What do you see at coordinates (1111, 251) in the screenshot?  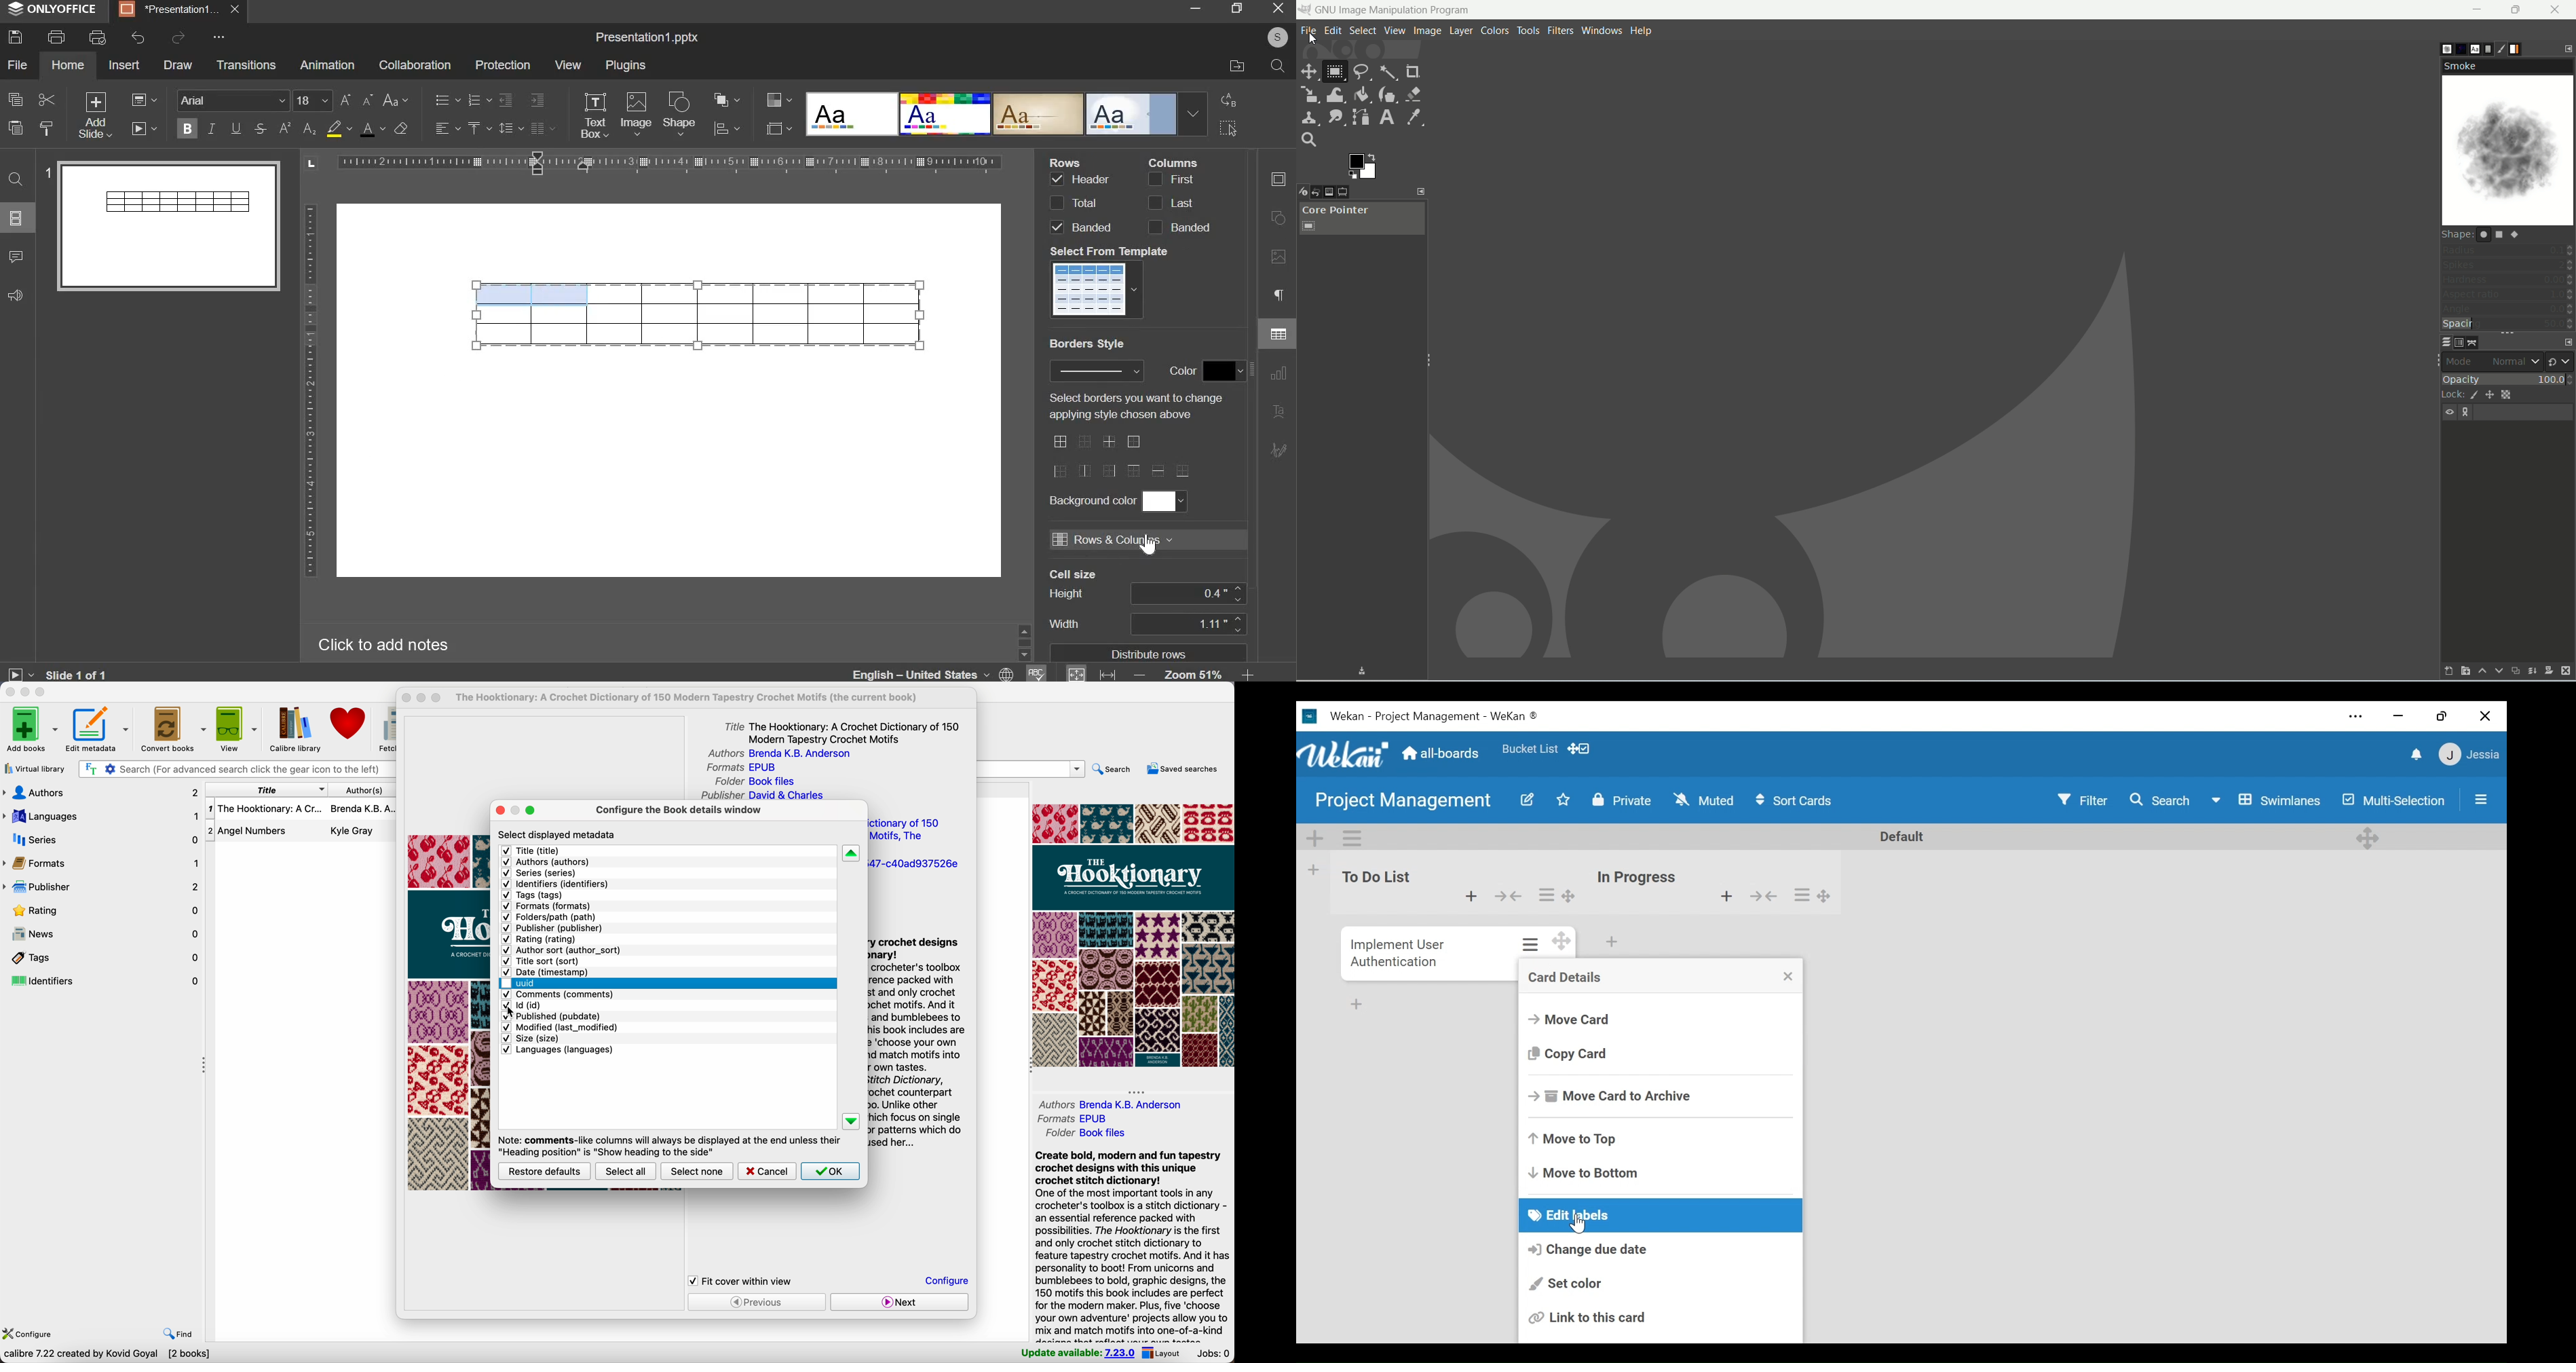 I see `Select From Templete` at bounding box center [1111, 251].